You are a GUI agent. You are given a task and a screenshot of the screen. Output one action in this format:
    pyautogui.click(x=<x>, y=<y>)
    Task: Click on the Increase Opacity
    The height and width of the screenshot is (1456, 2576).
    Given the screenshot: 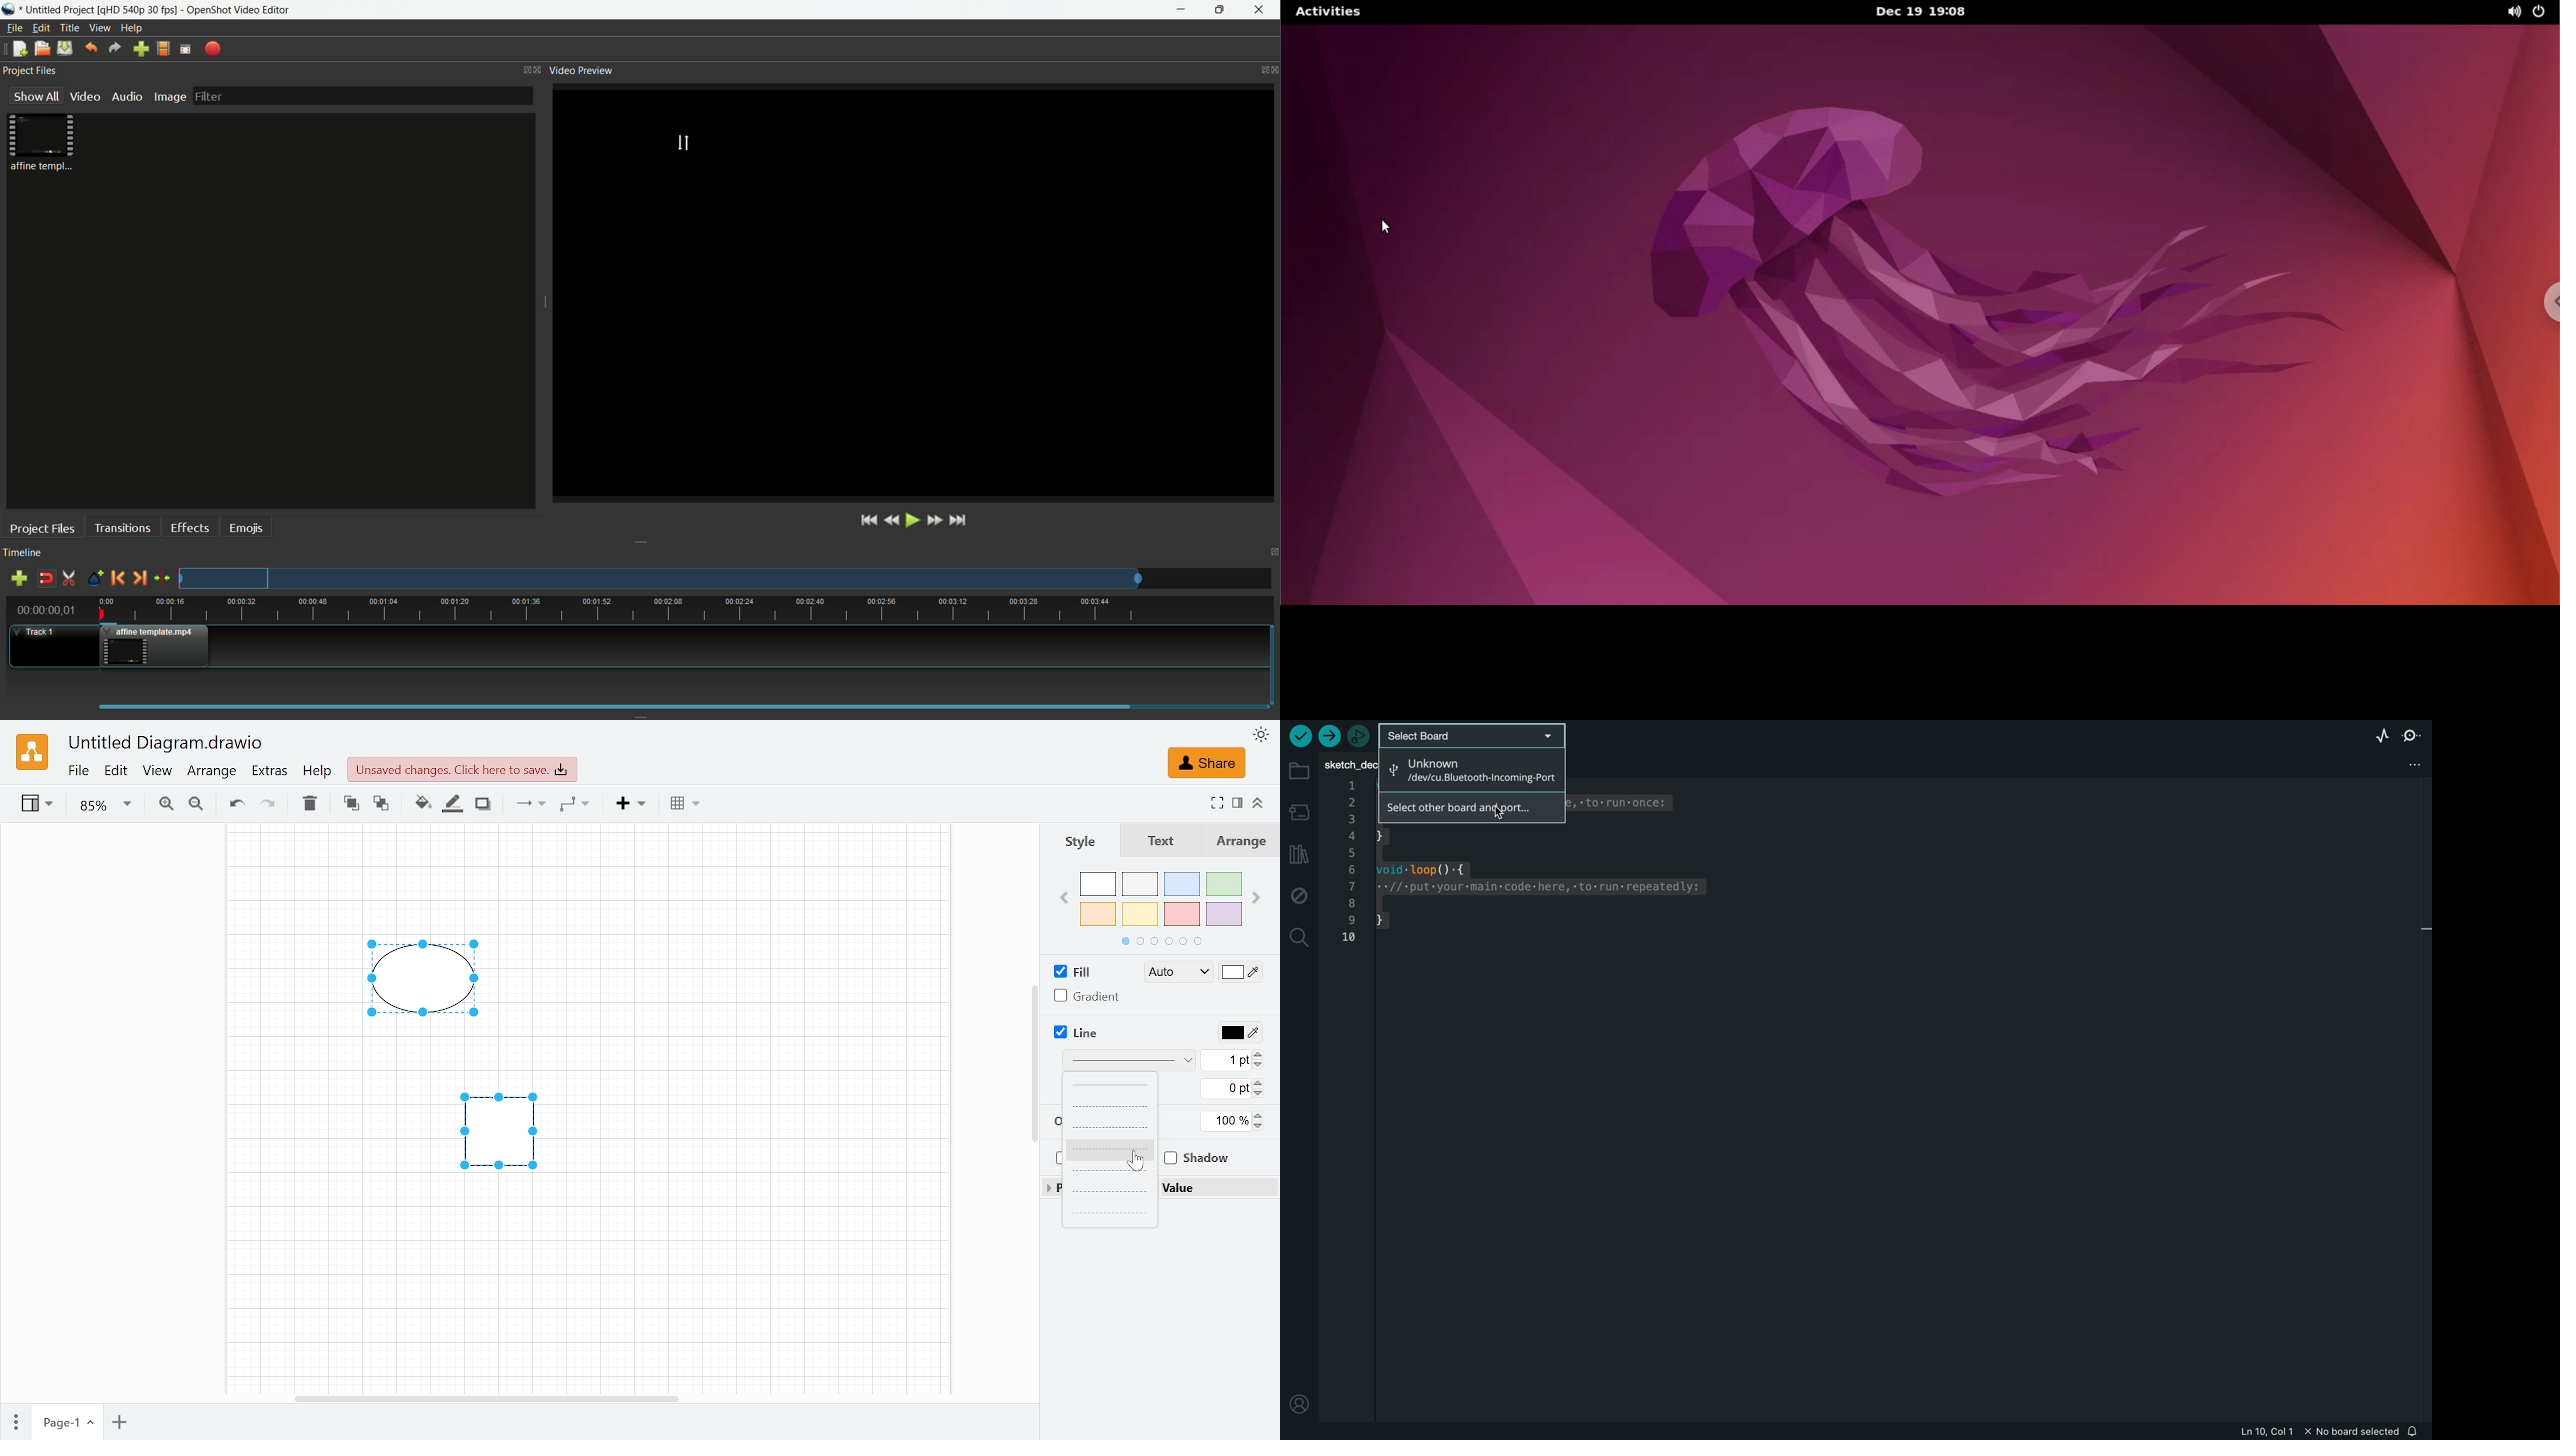 What is the action you would take?
    pyautogui.click(x=1260, y=1115)
    